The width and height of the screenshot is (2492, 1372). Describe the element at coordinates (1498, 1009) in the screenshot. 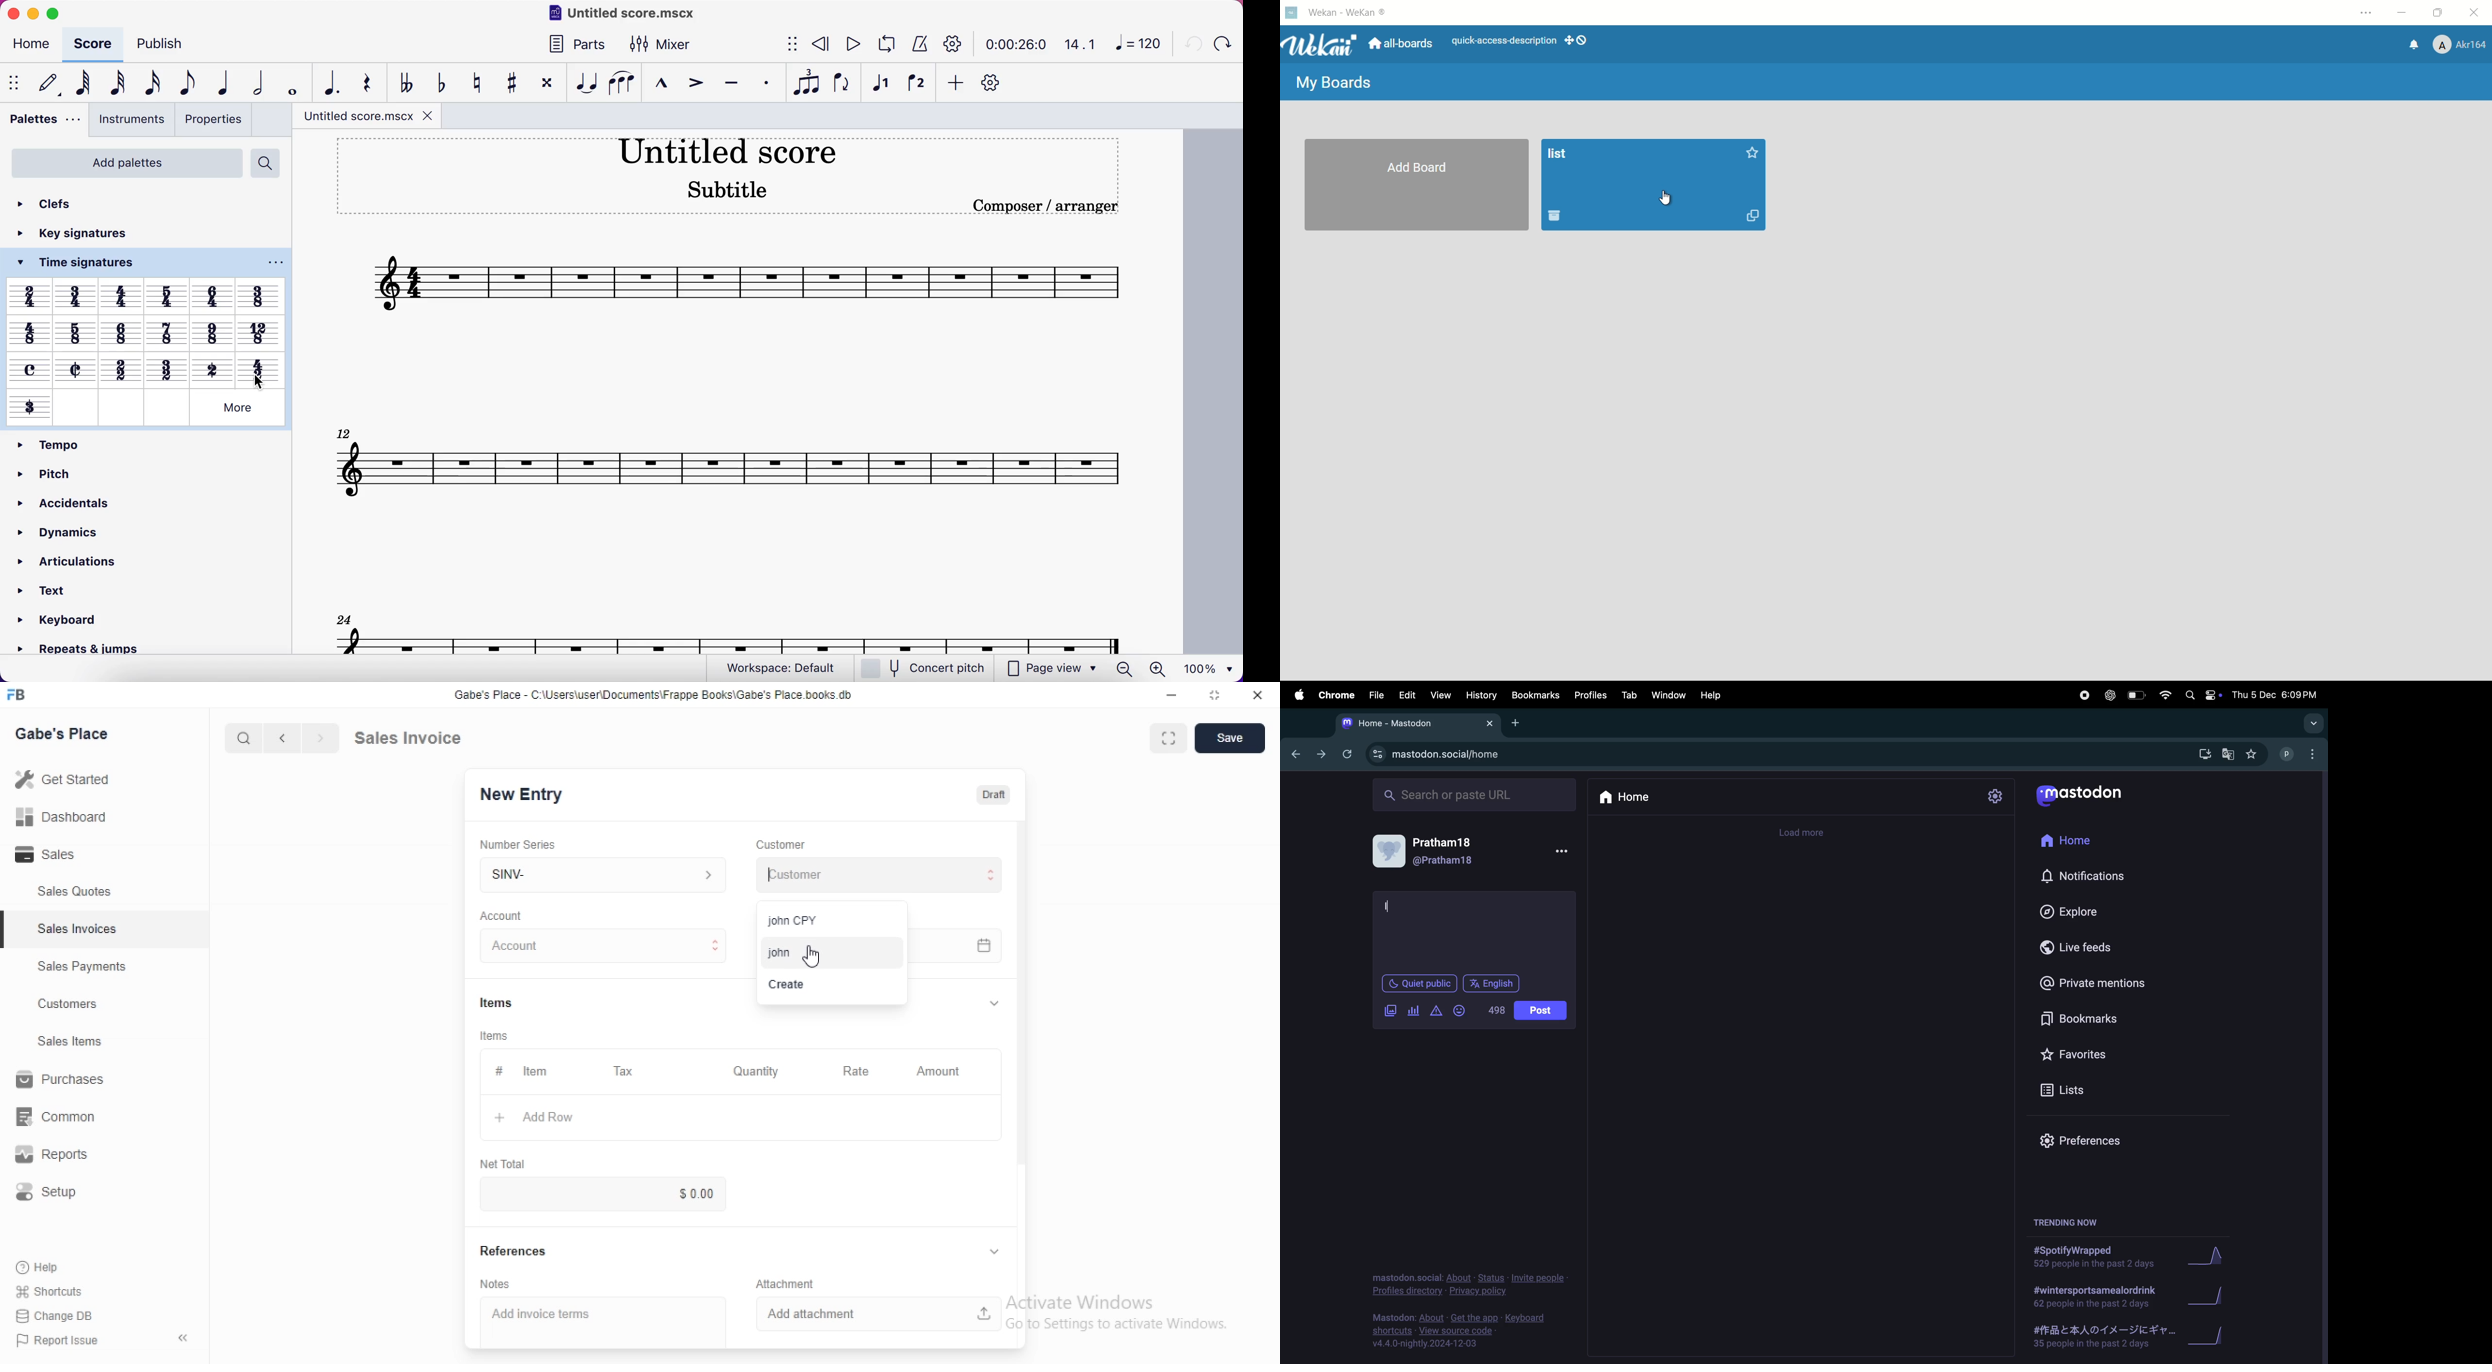

I see `499` at that location.